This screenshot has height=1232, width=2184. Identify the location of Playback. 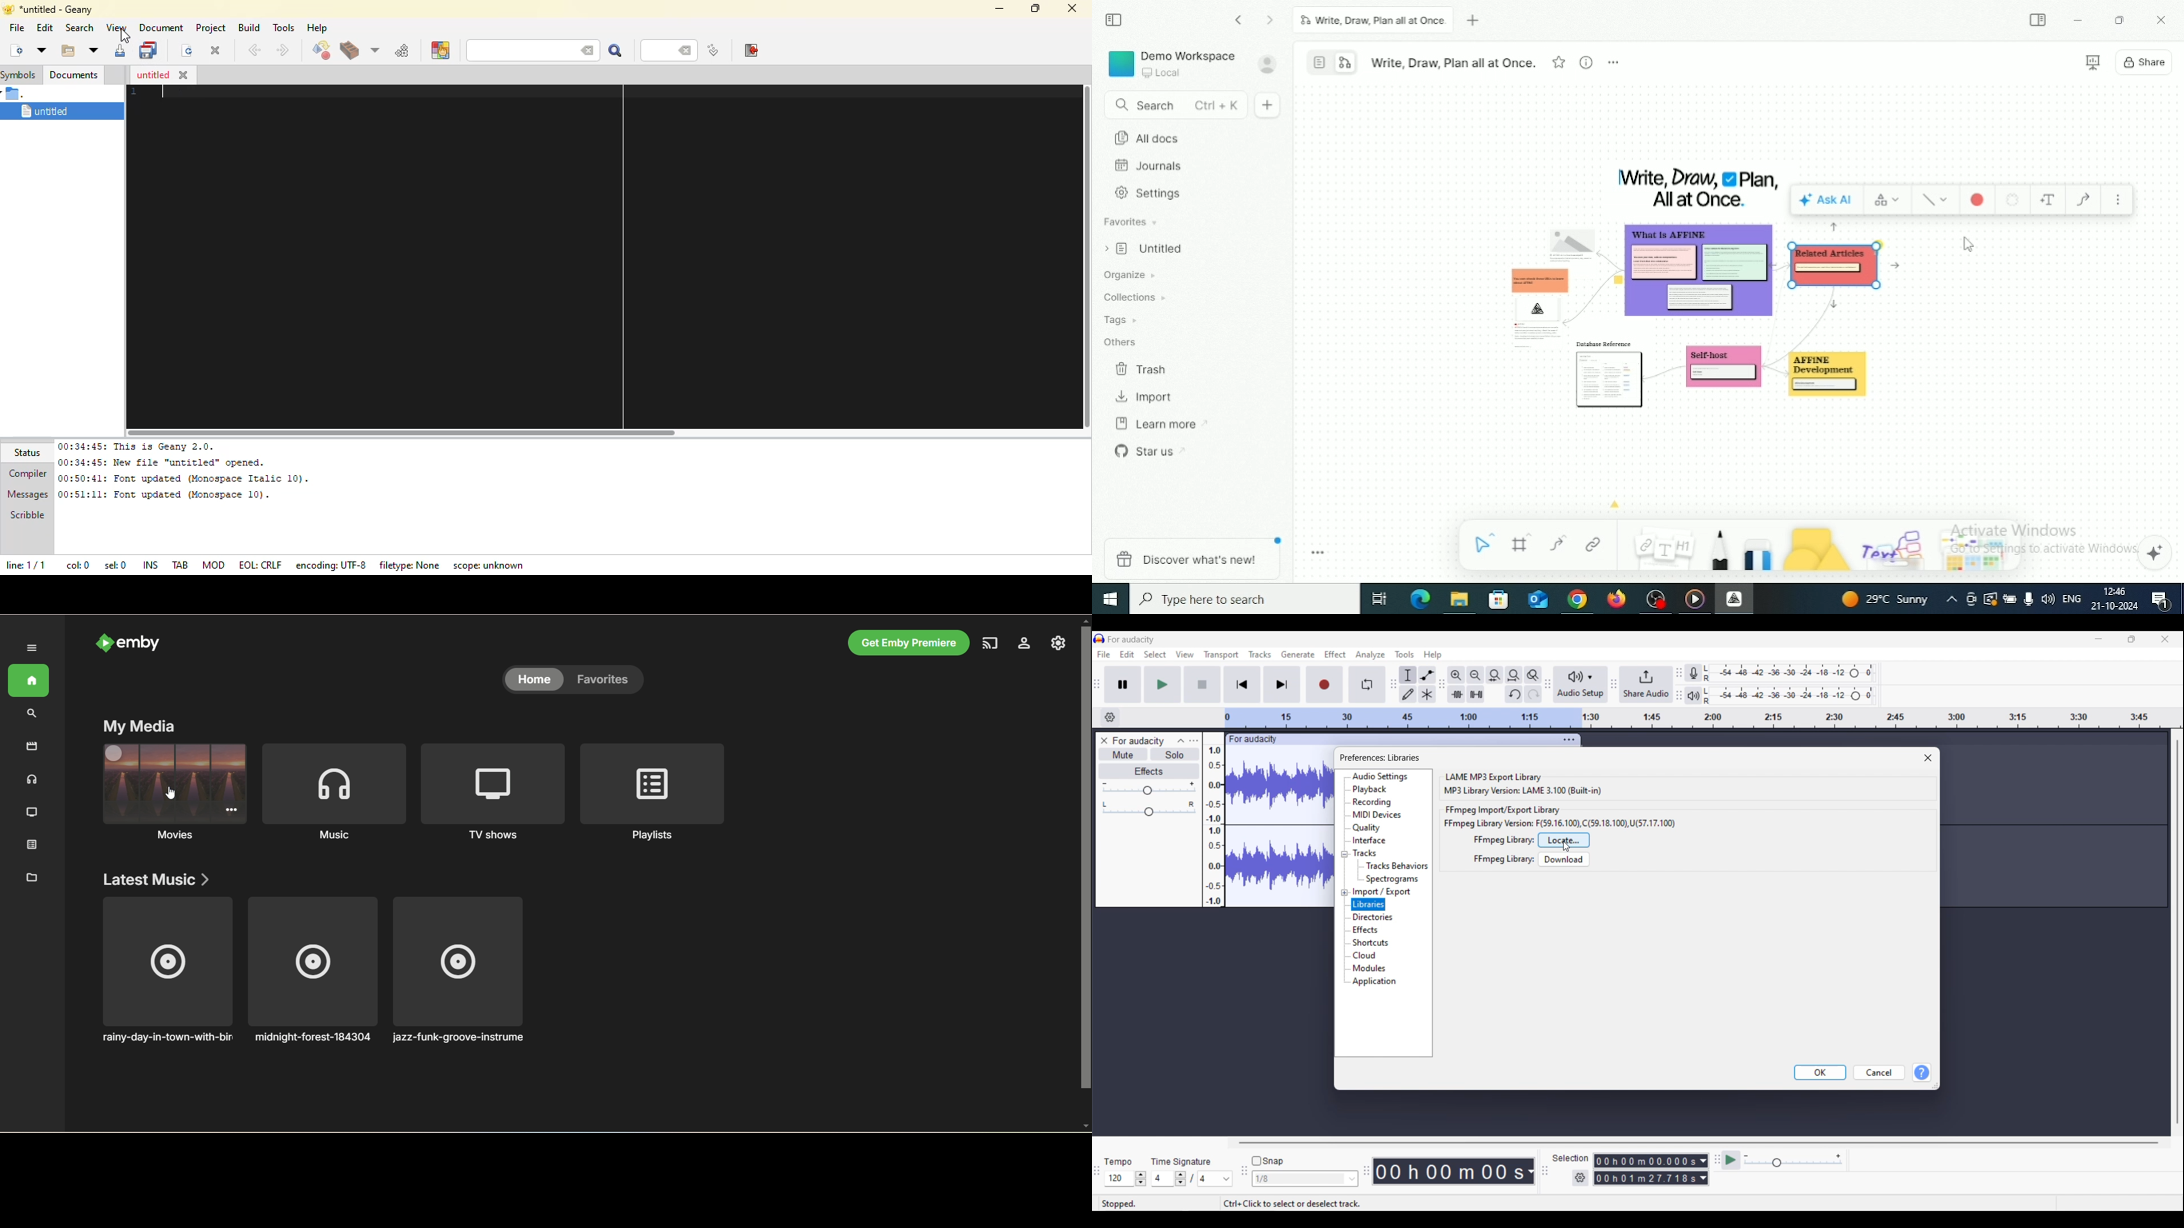
(1375, 790).